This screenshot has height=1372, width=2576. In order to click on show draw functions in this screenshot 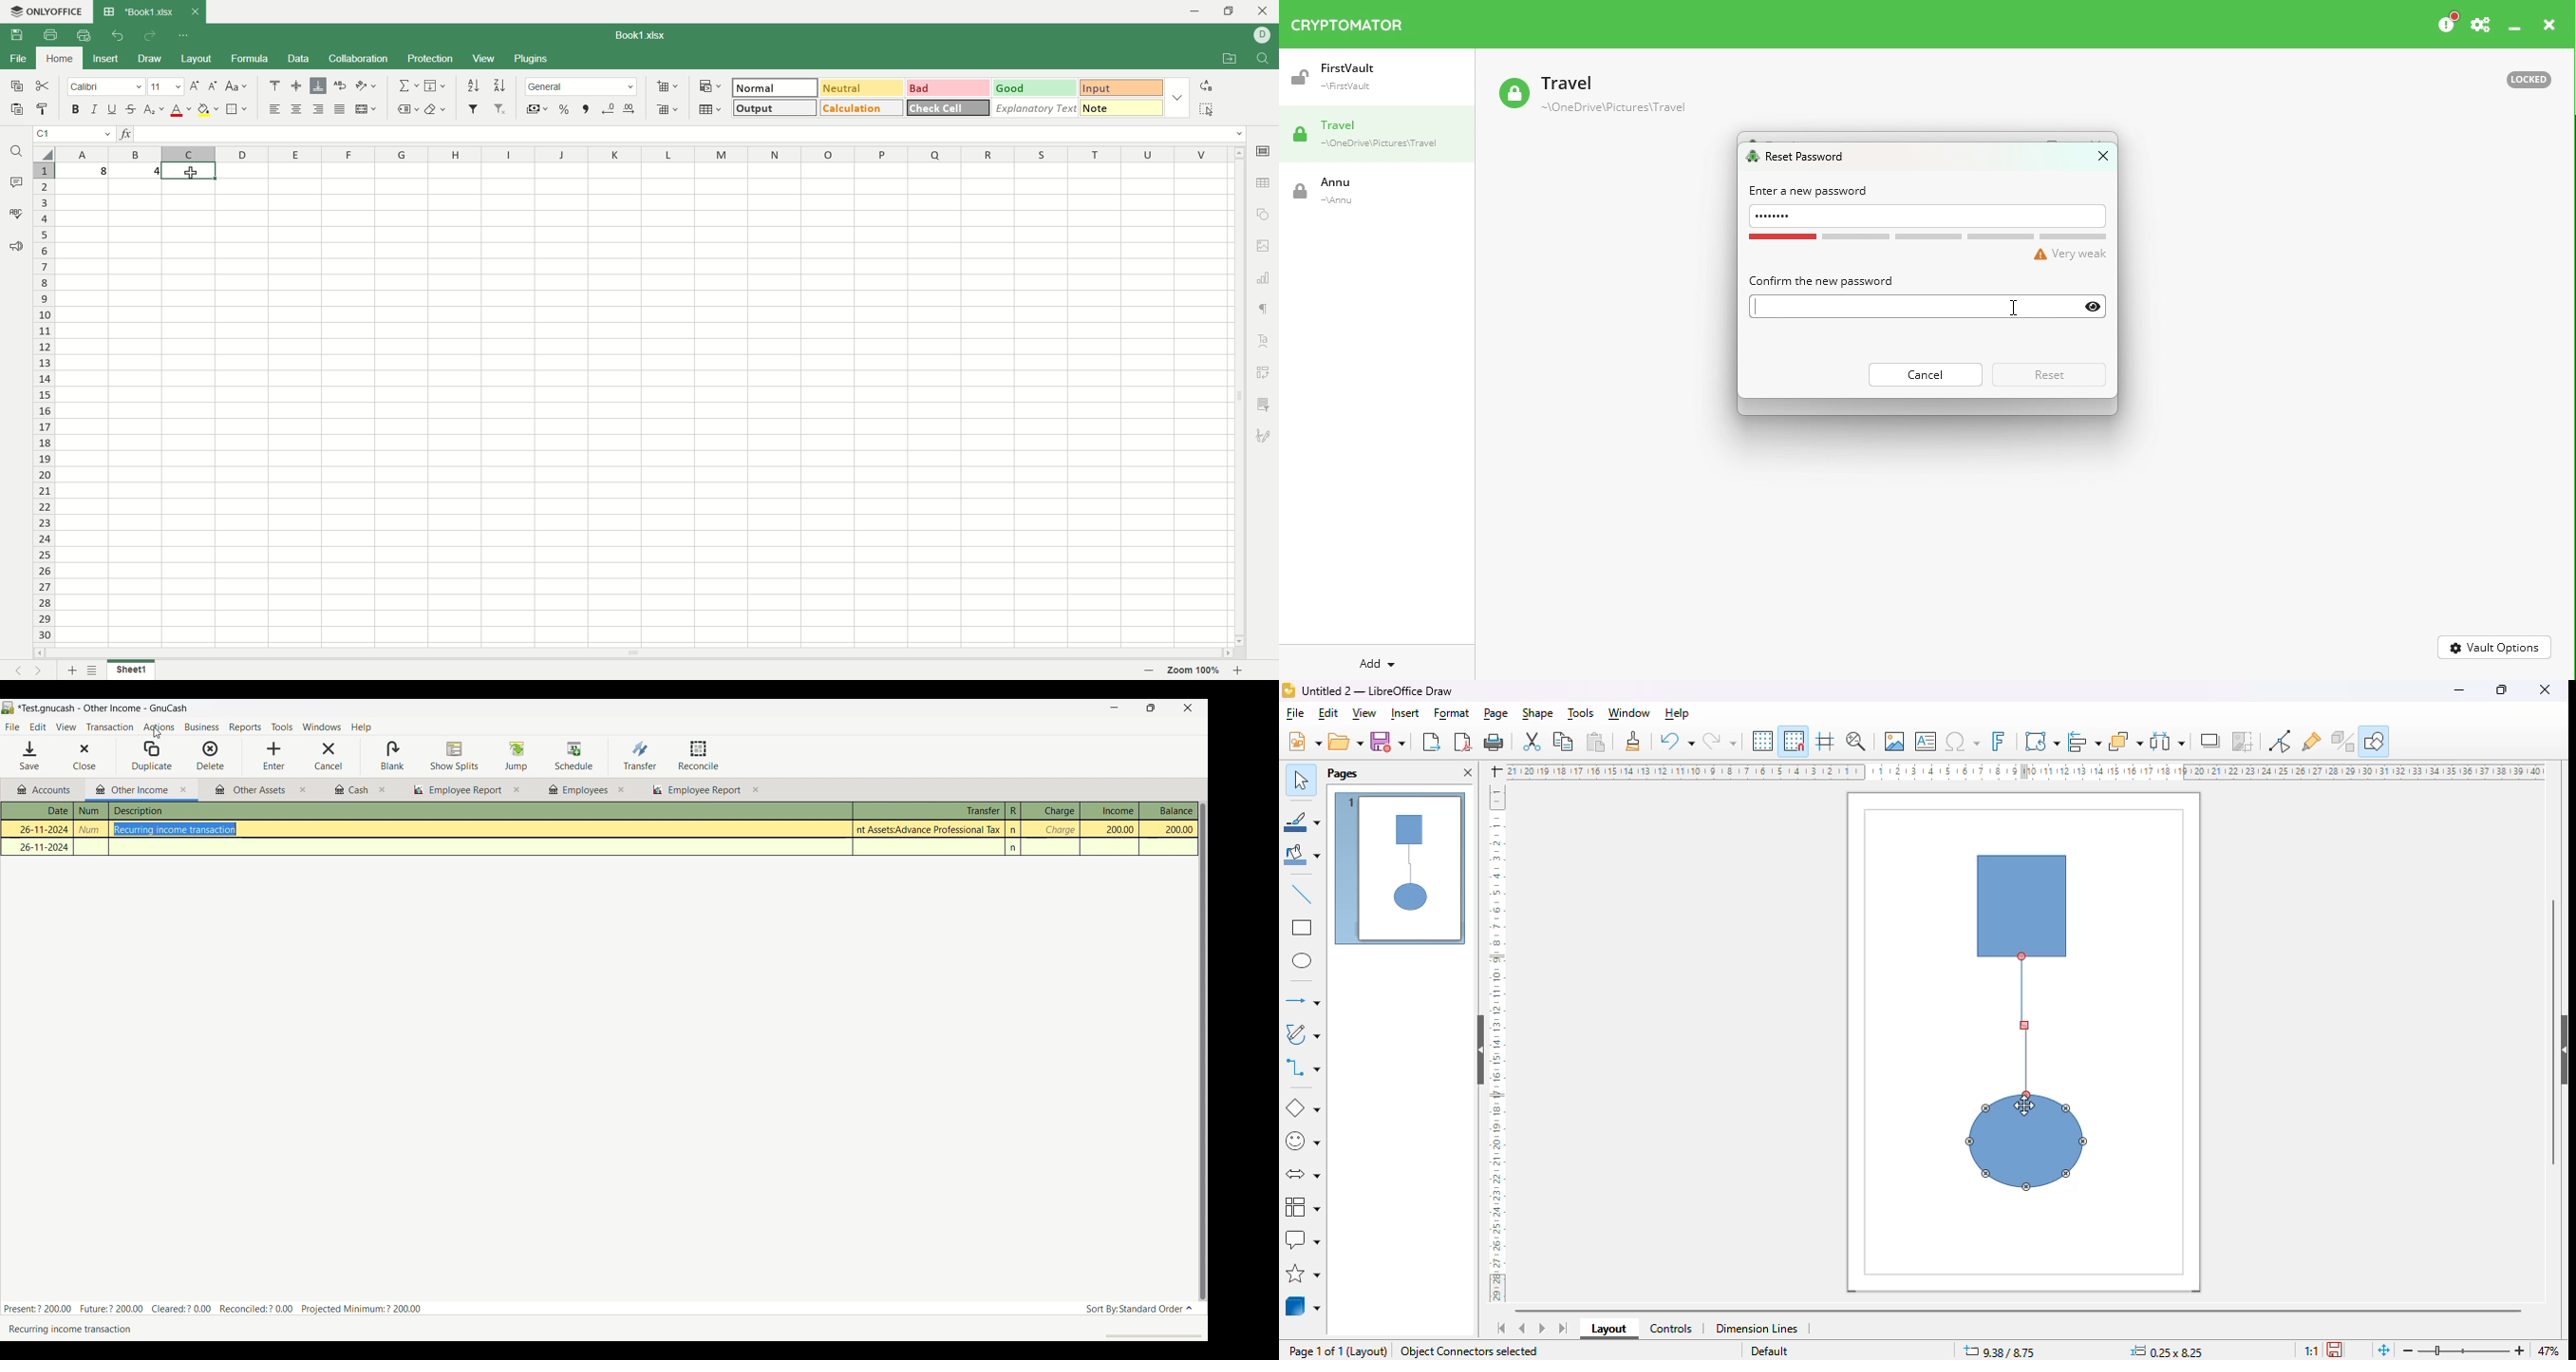, I will do `click(2377, 740)`.